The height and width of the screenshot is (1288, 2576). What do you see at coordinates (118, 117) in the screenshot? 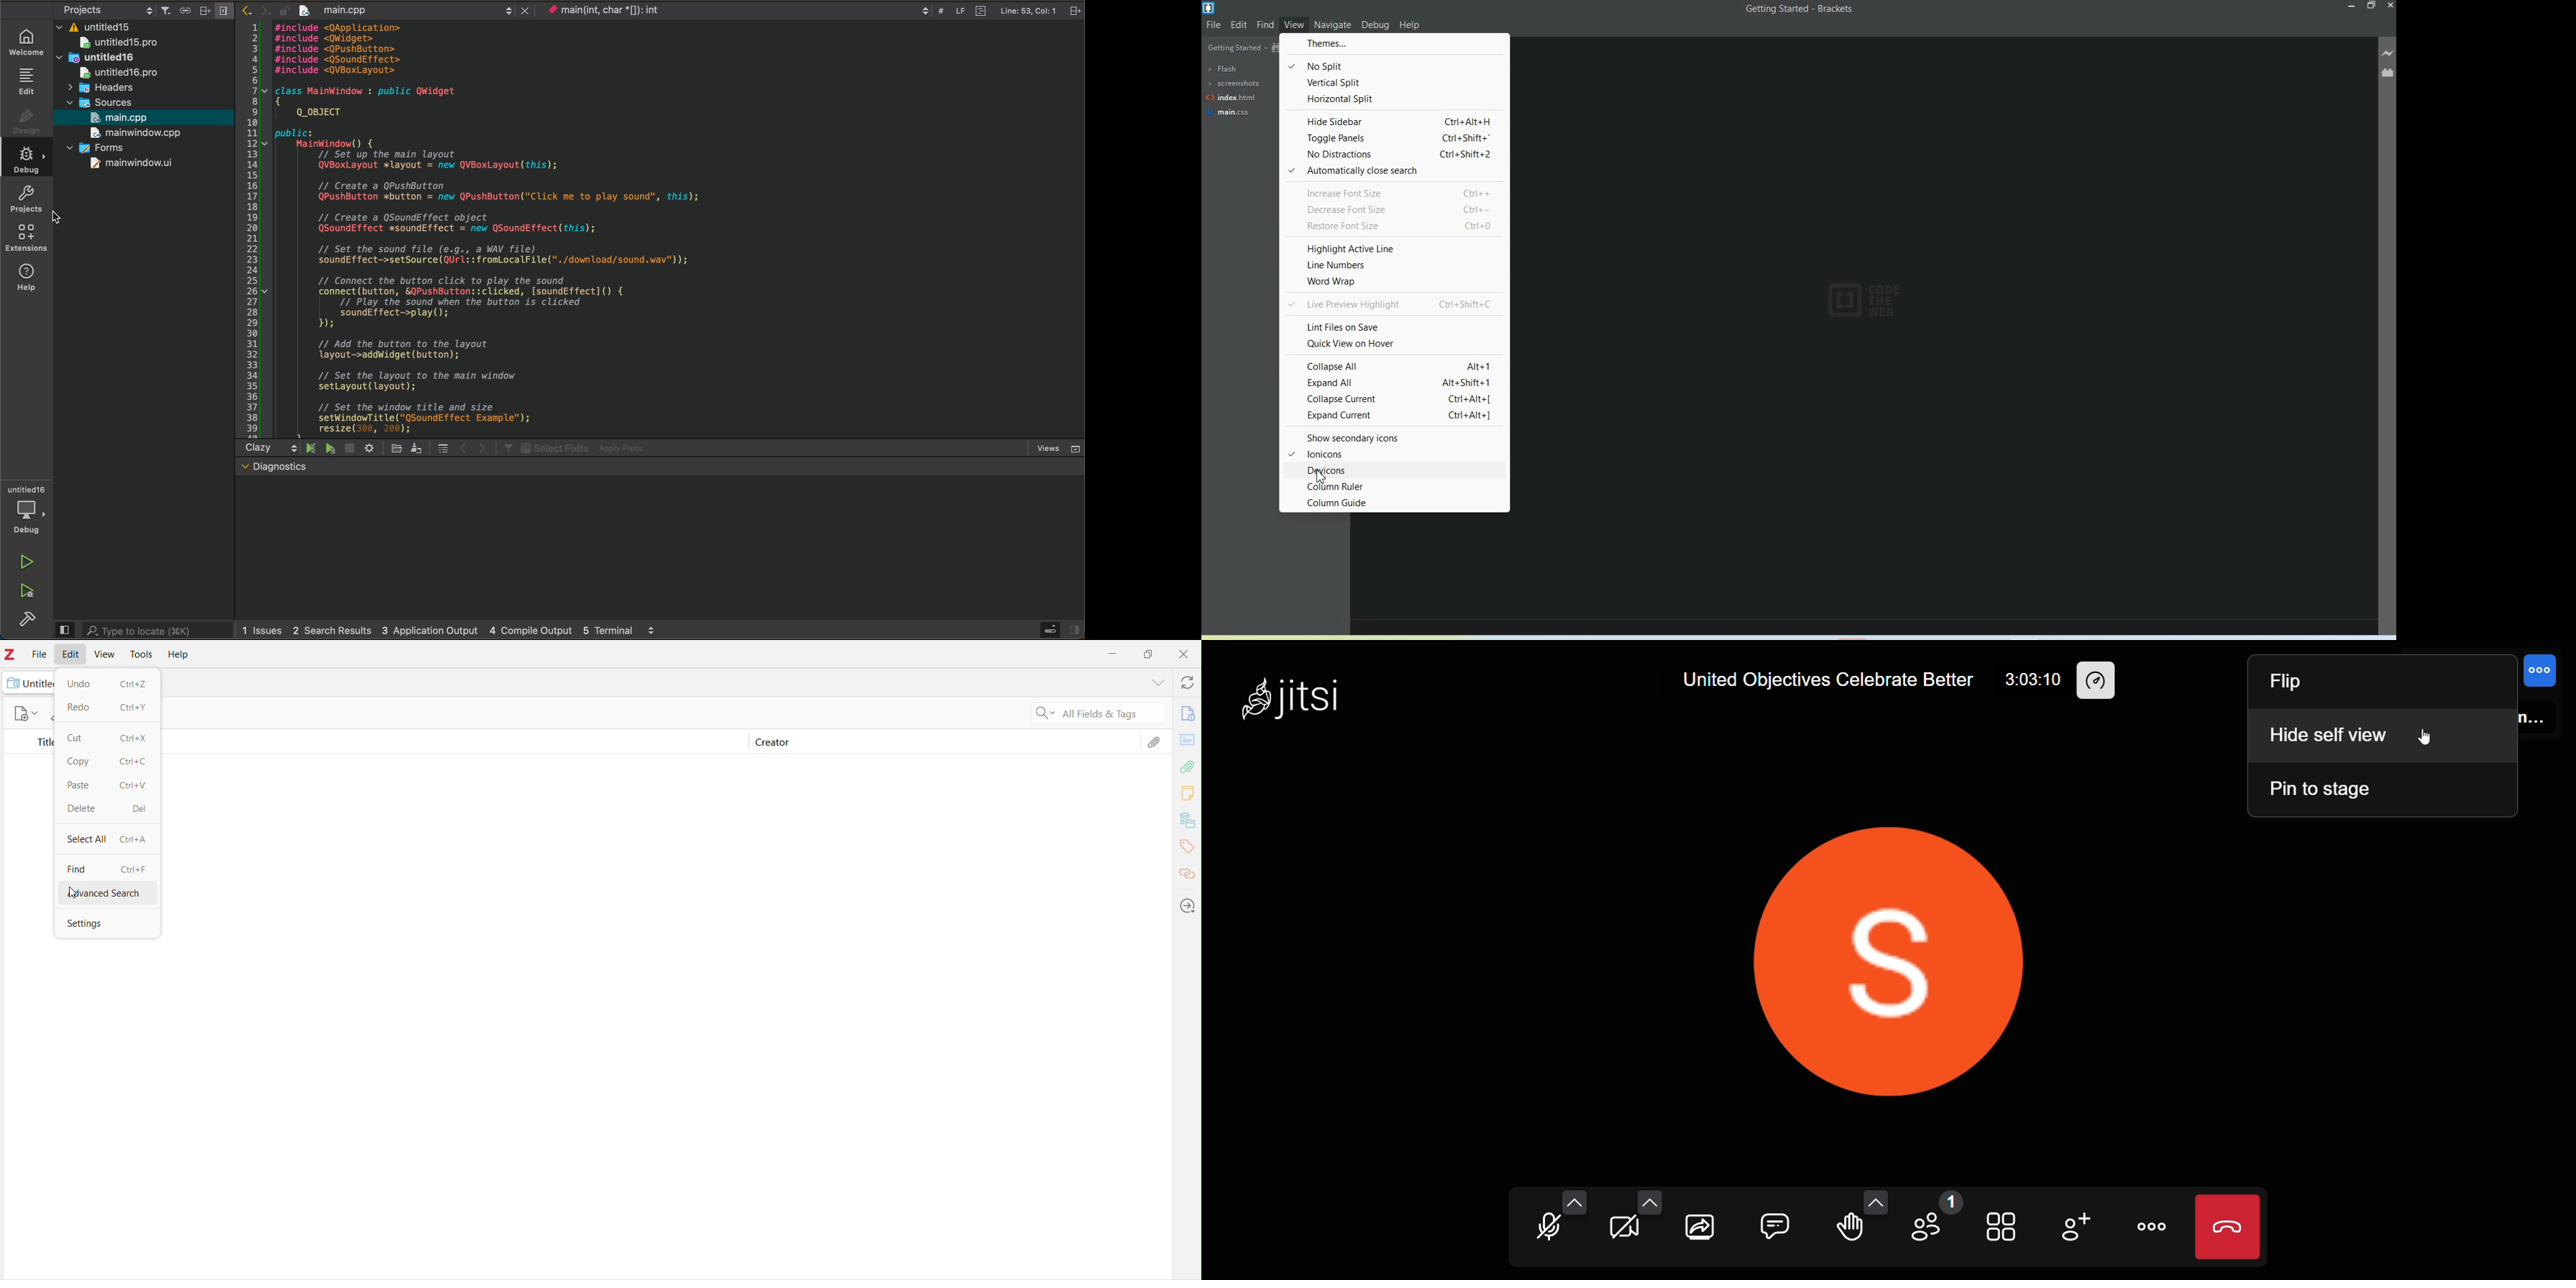
I see `` at bounding box center [118, 117].